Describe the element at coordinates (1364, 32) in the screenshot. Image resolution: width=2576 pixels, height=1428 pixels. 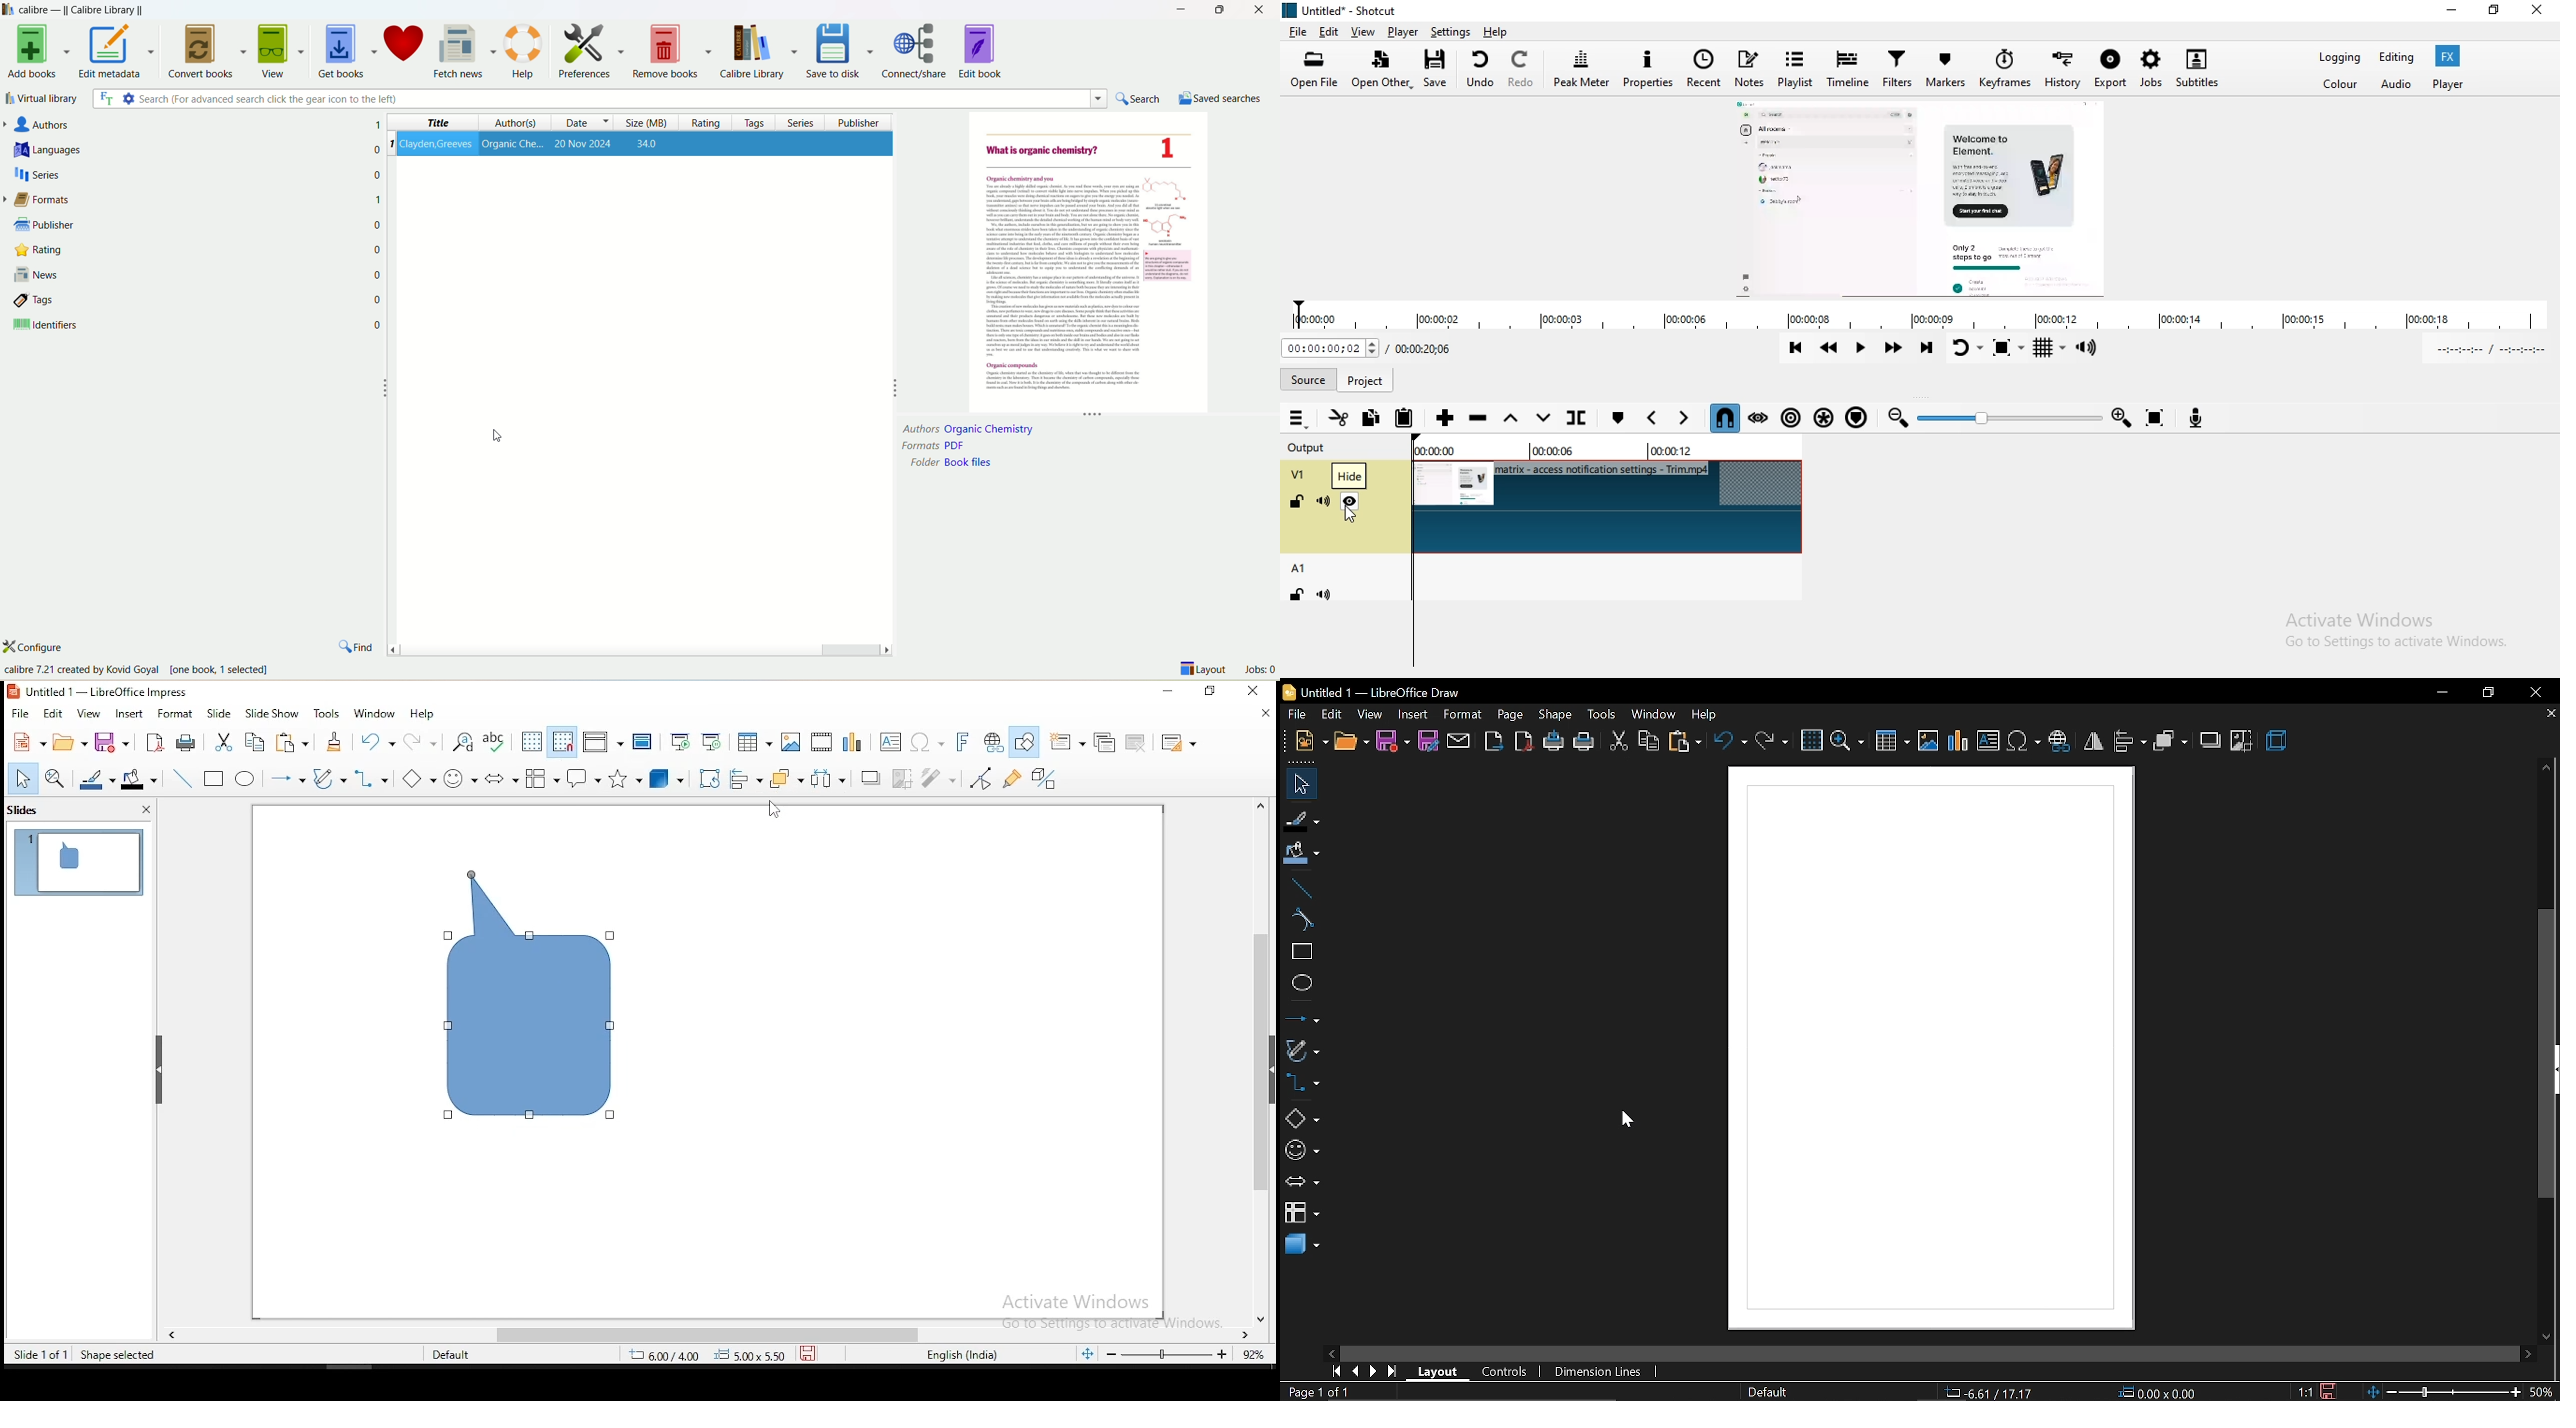
I see `View` at that location.